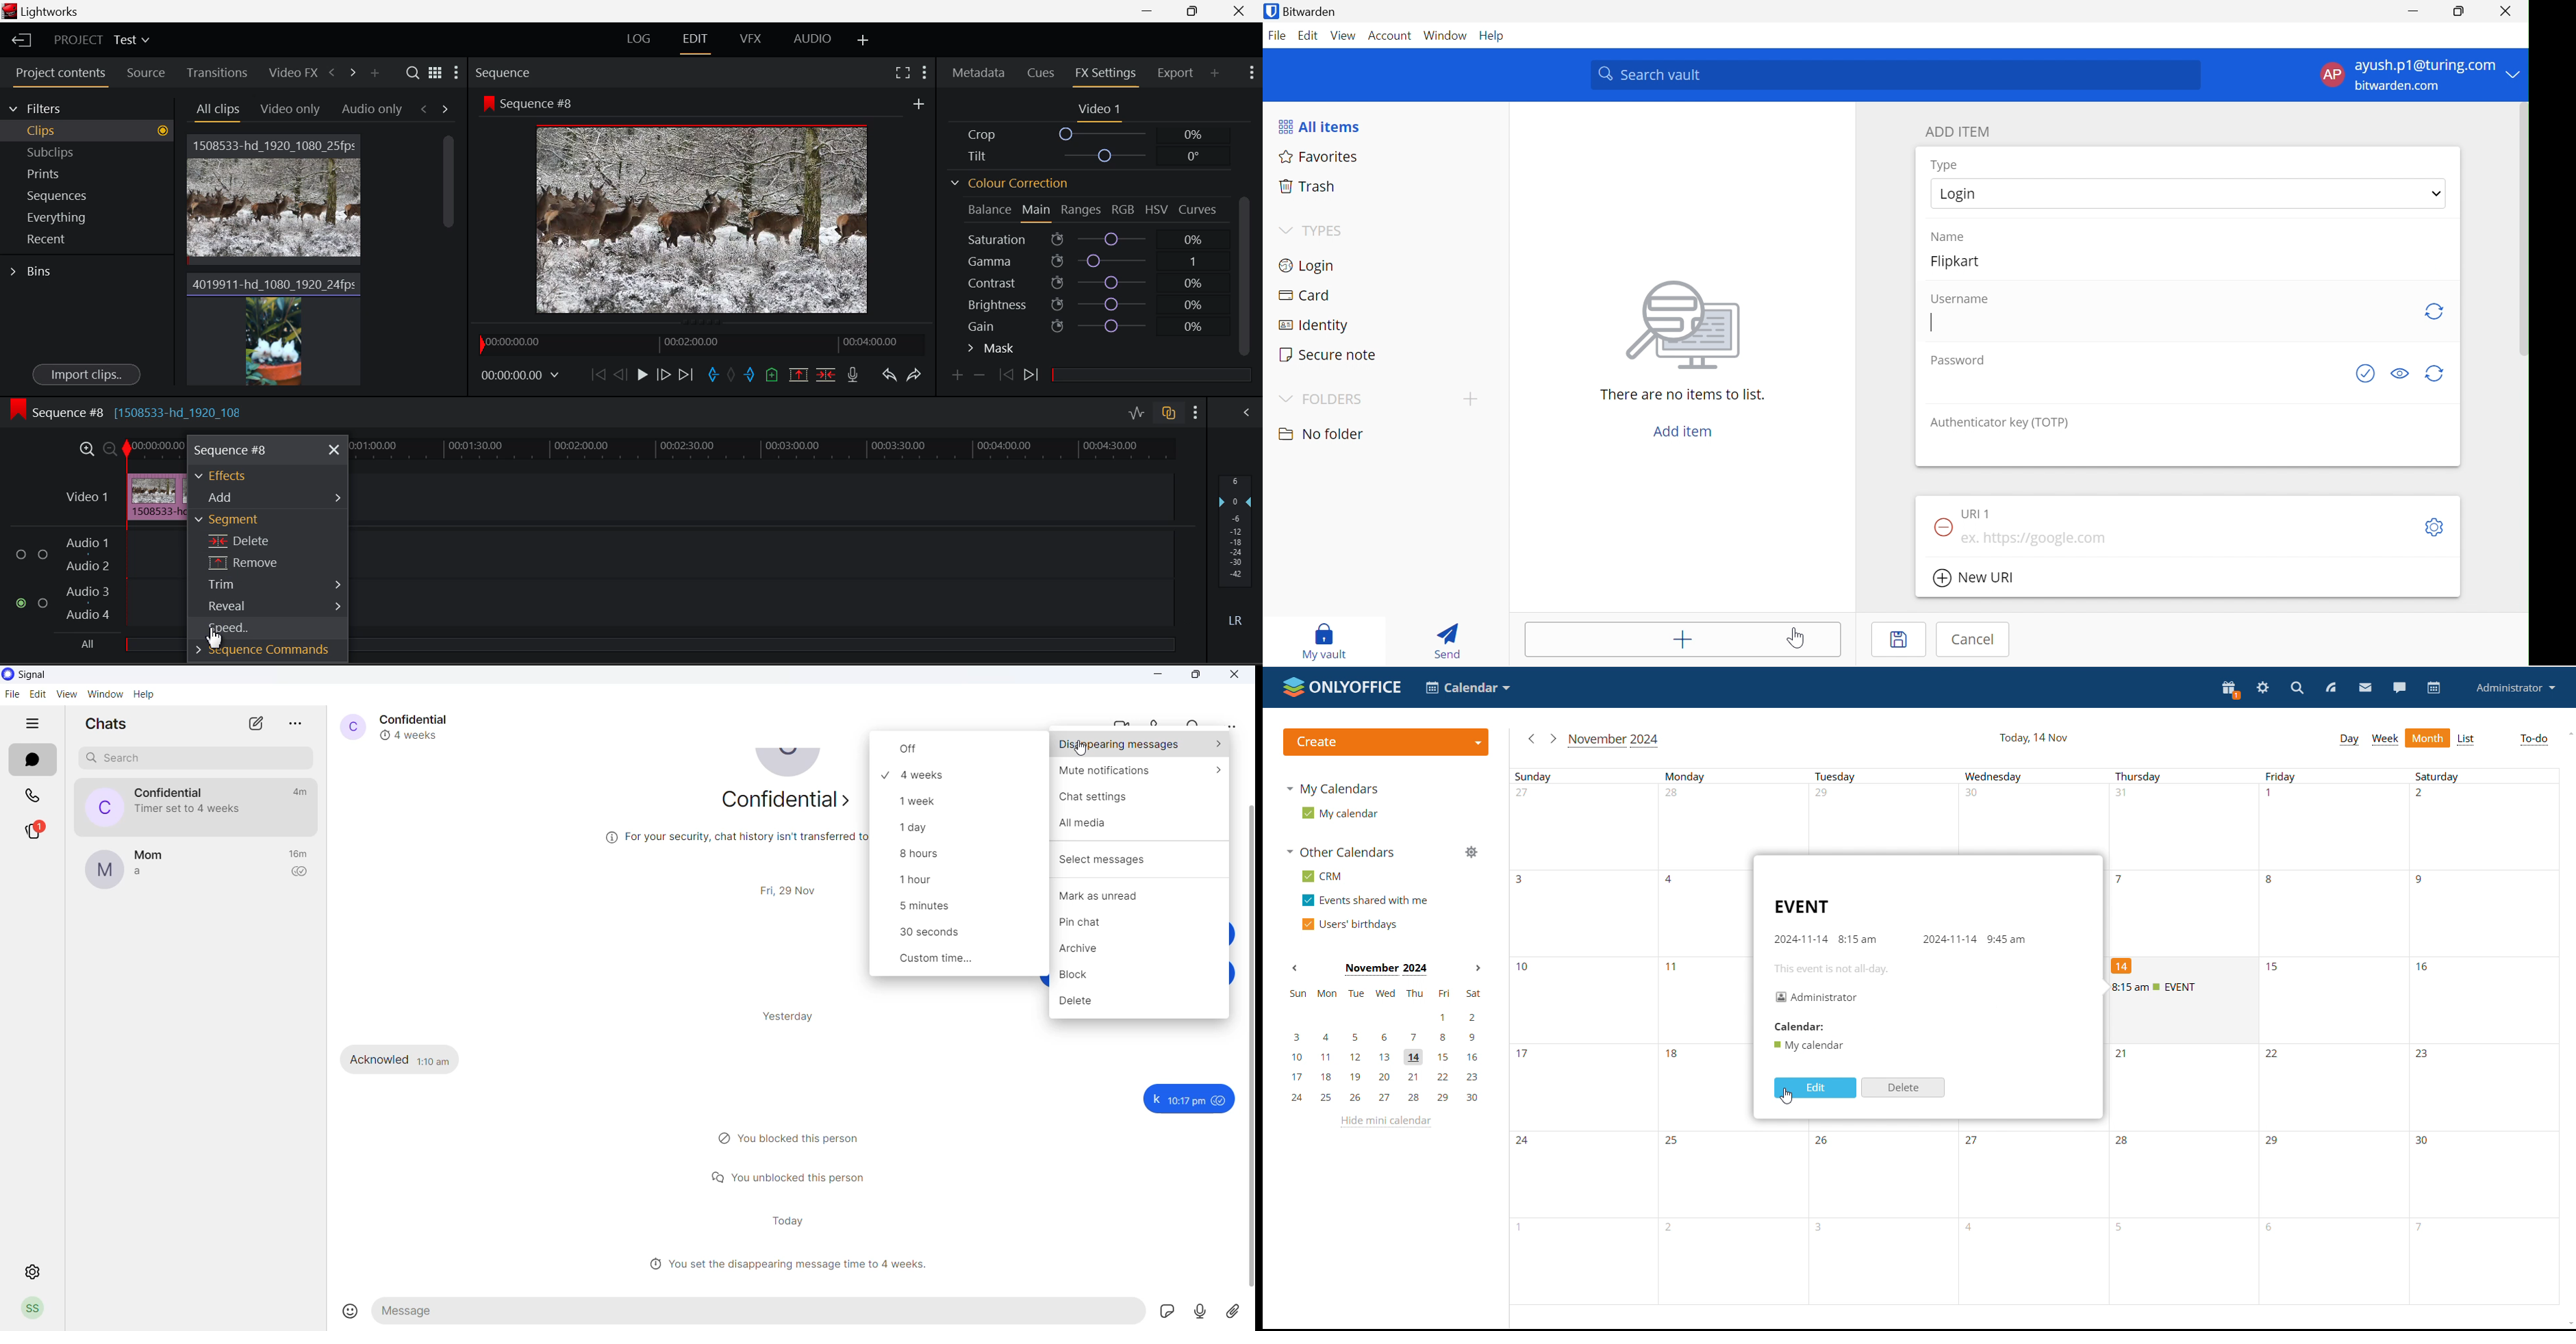  What do you see at coordinates (1033, 375) in the screenshot?
I see `Next Keyframe` at bounding box center [1033, 375].